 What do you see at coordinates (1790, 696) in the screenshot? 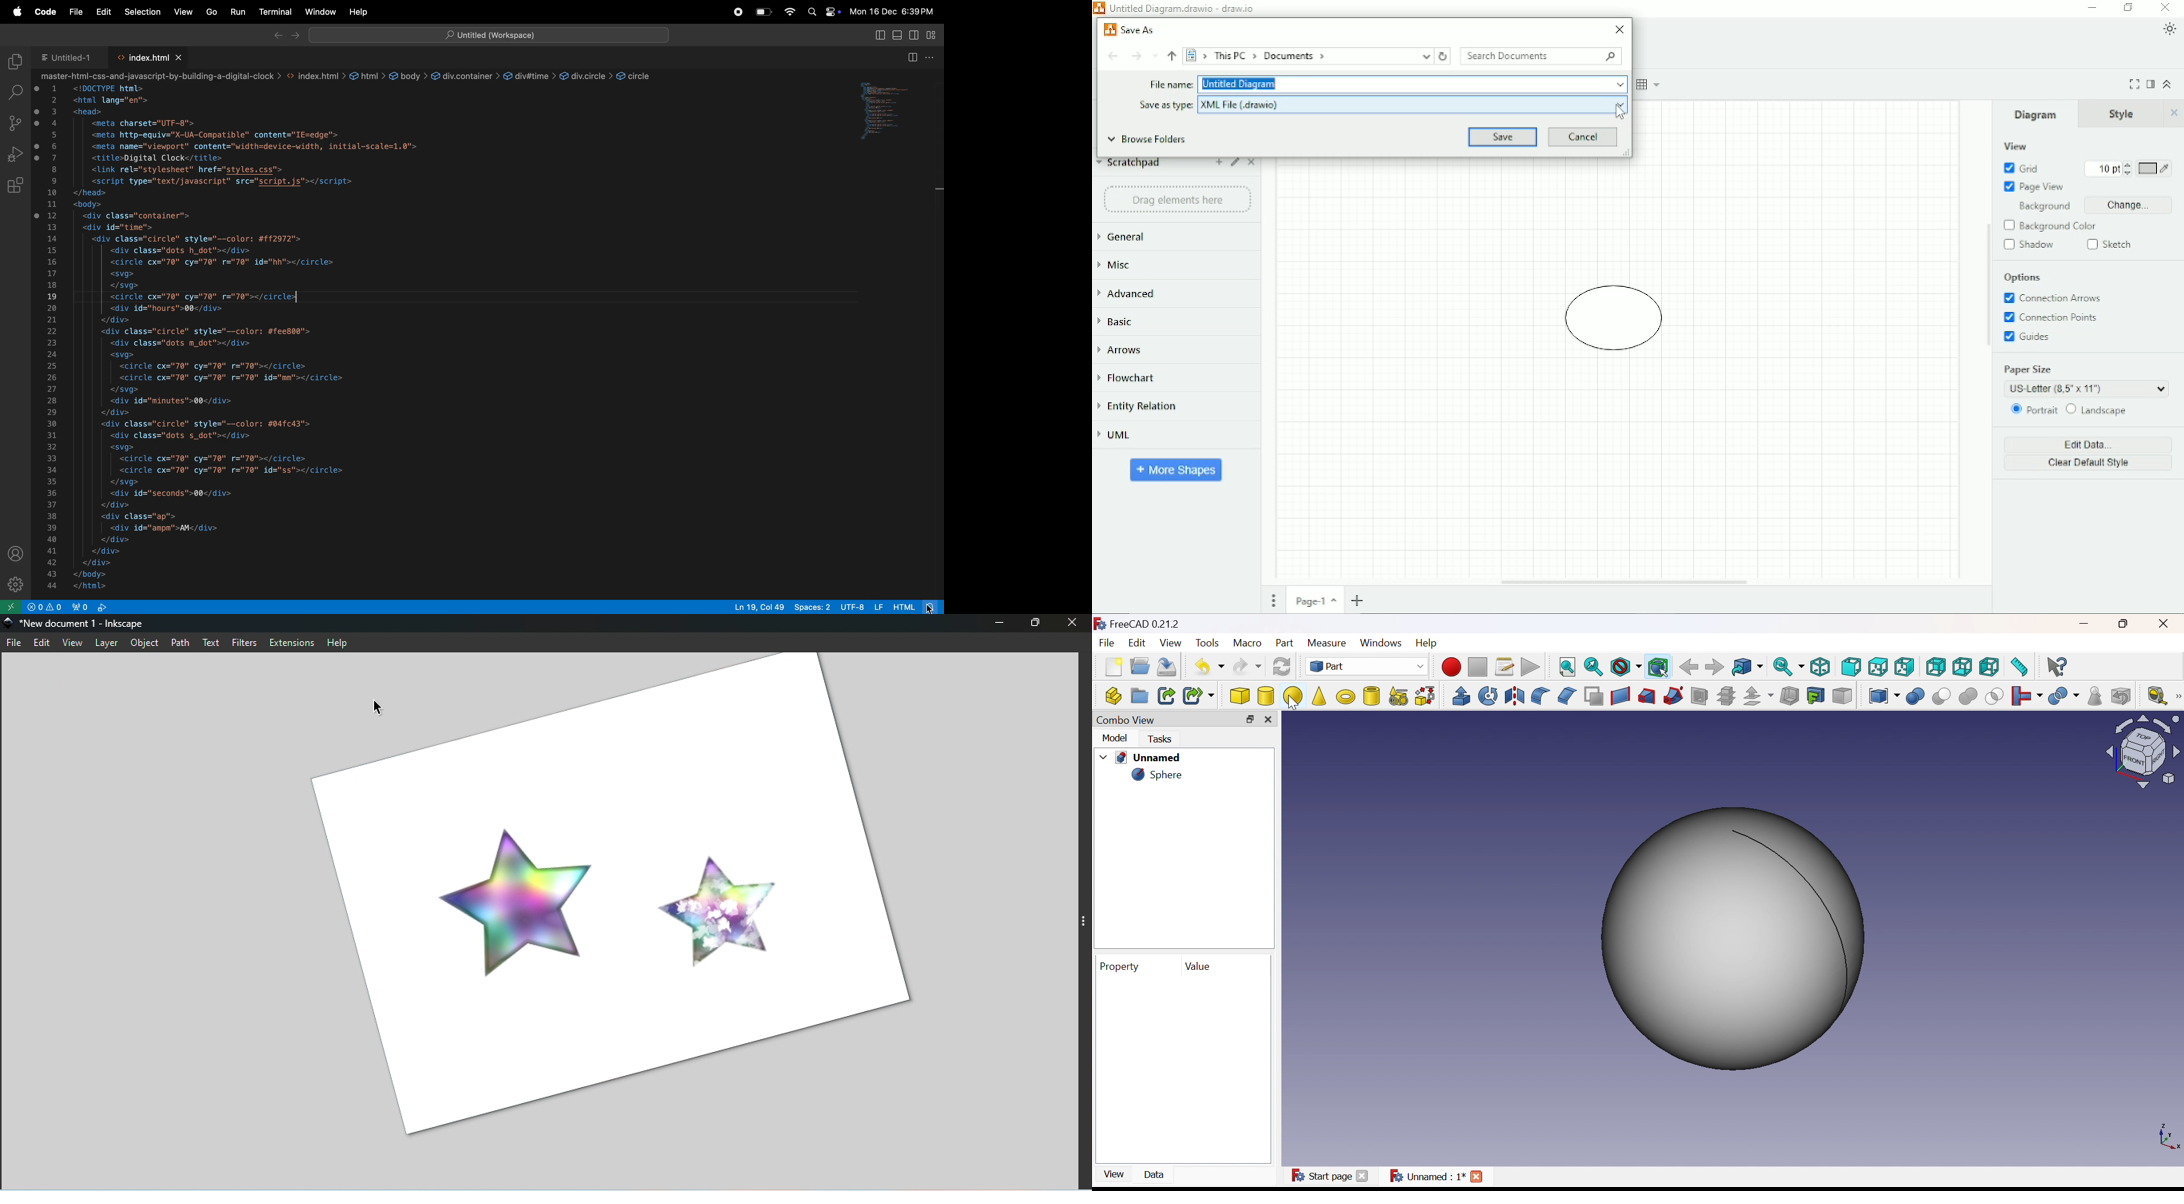
I see `Thickness` at bounding box center [1790, 696].